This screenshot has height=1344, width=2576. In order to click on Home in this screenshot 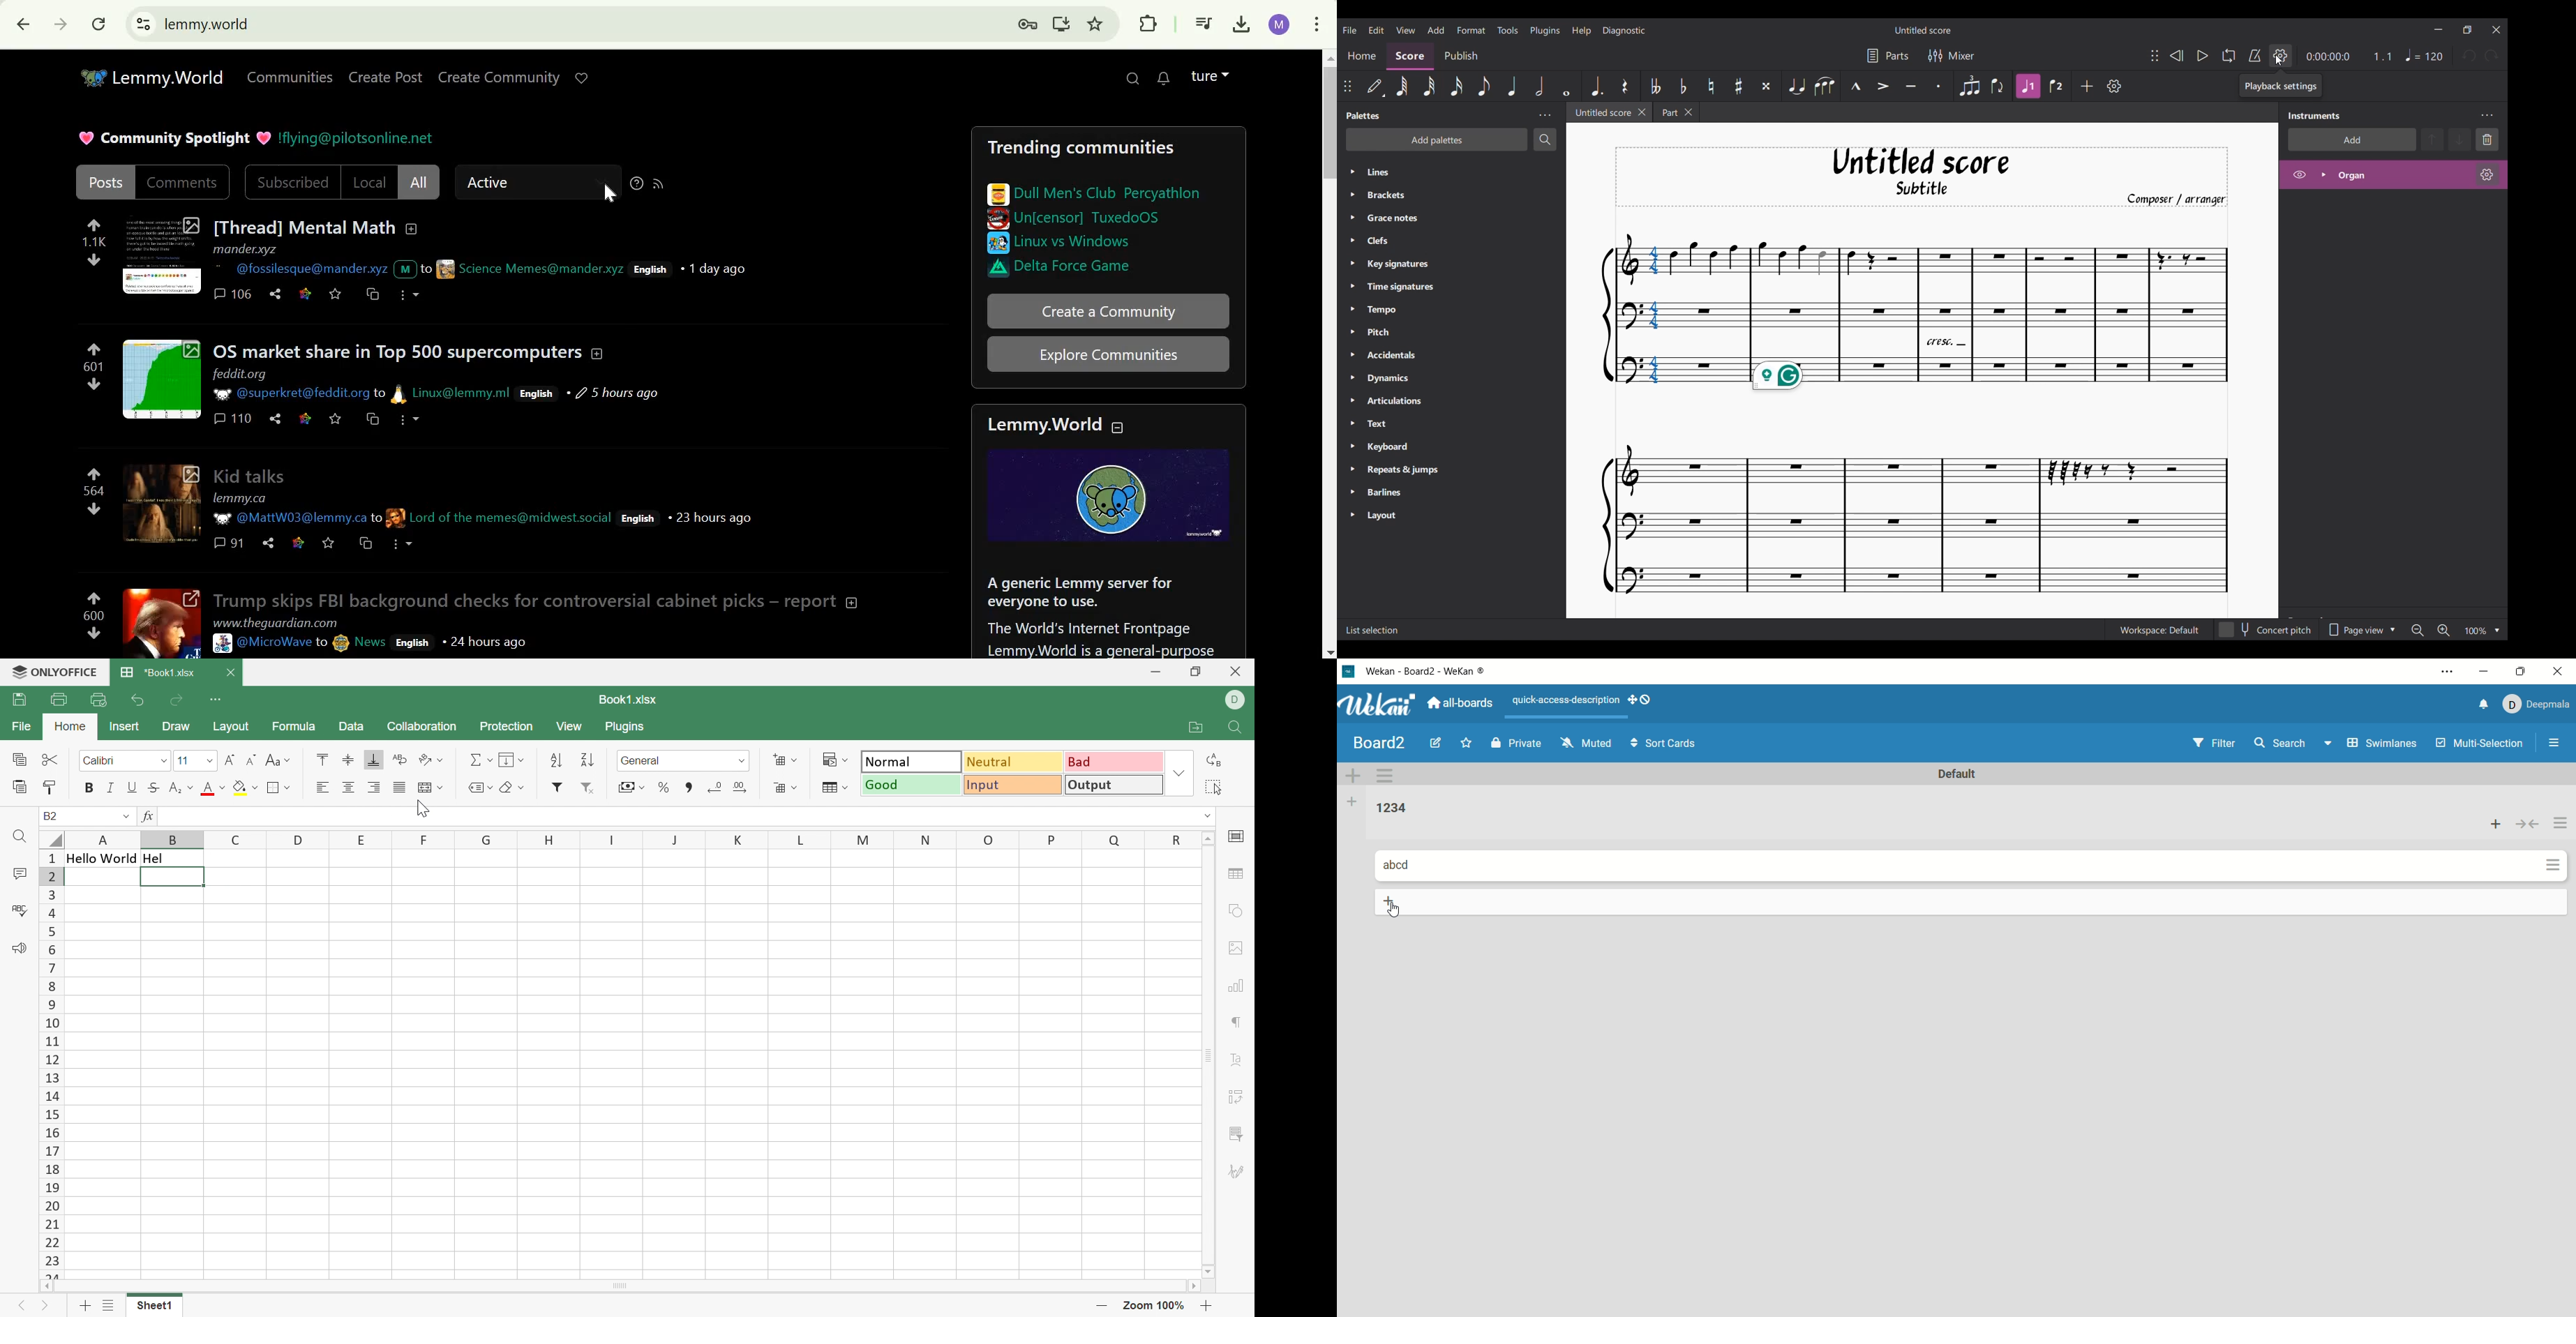, I will do `click(70, 726)`.